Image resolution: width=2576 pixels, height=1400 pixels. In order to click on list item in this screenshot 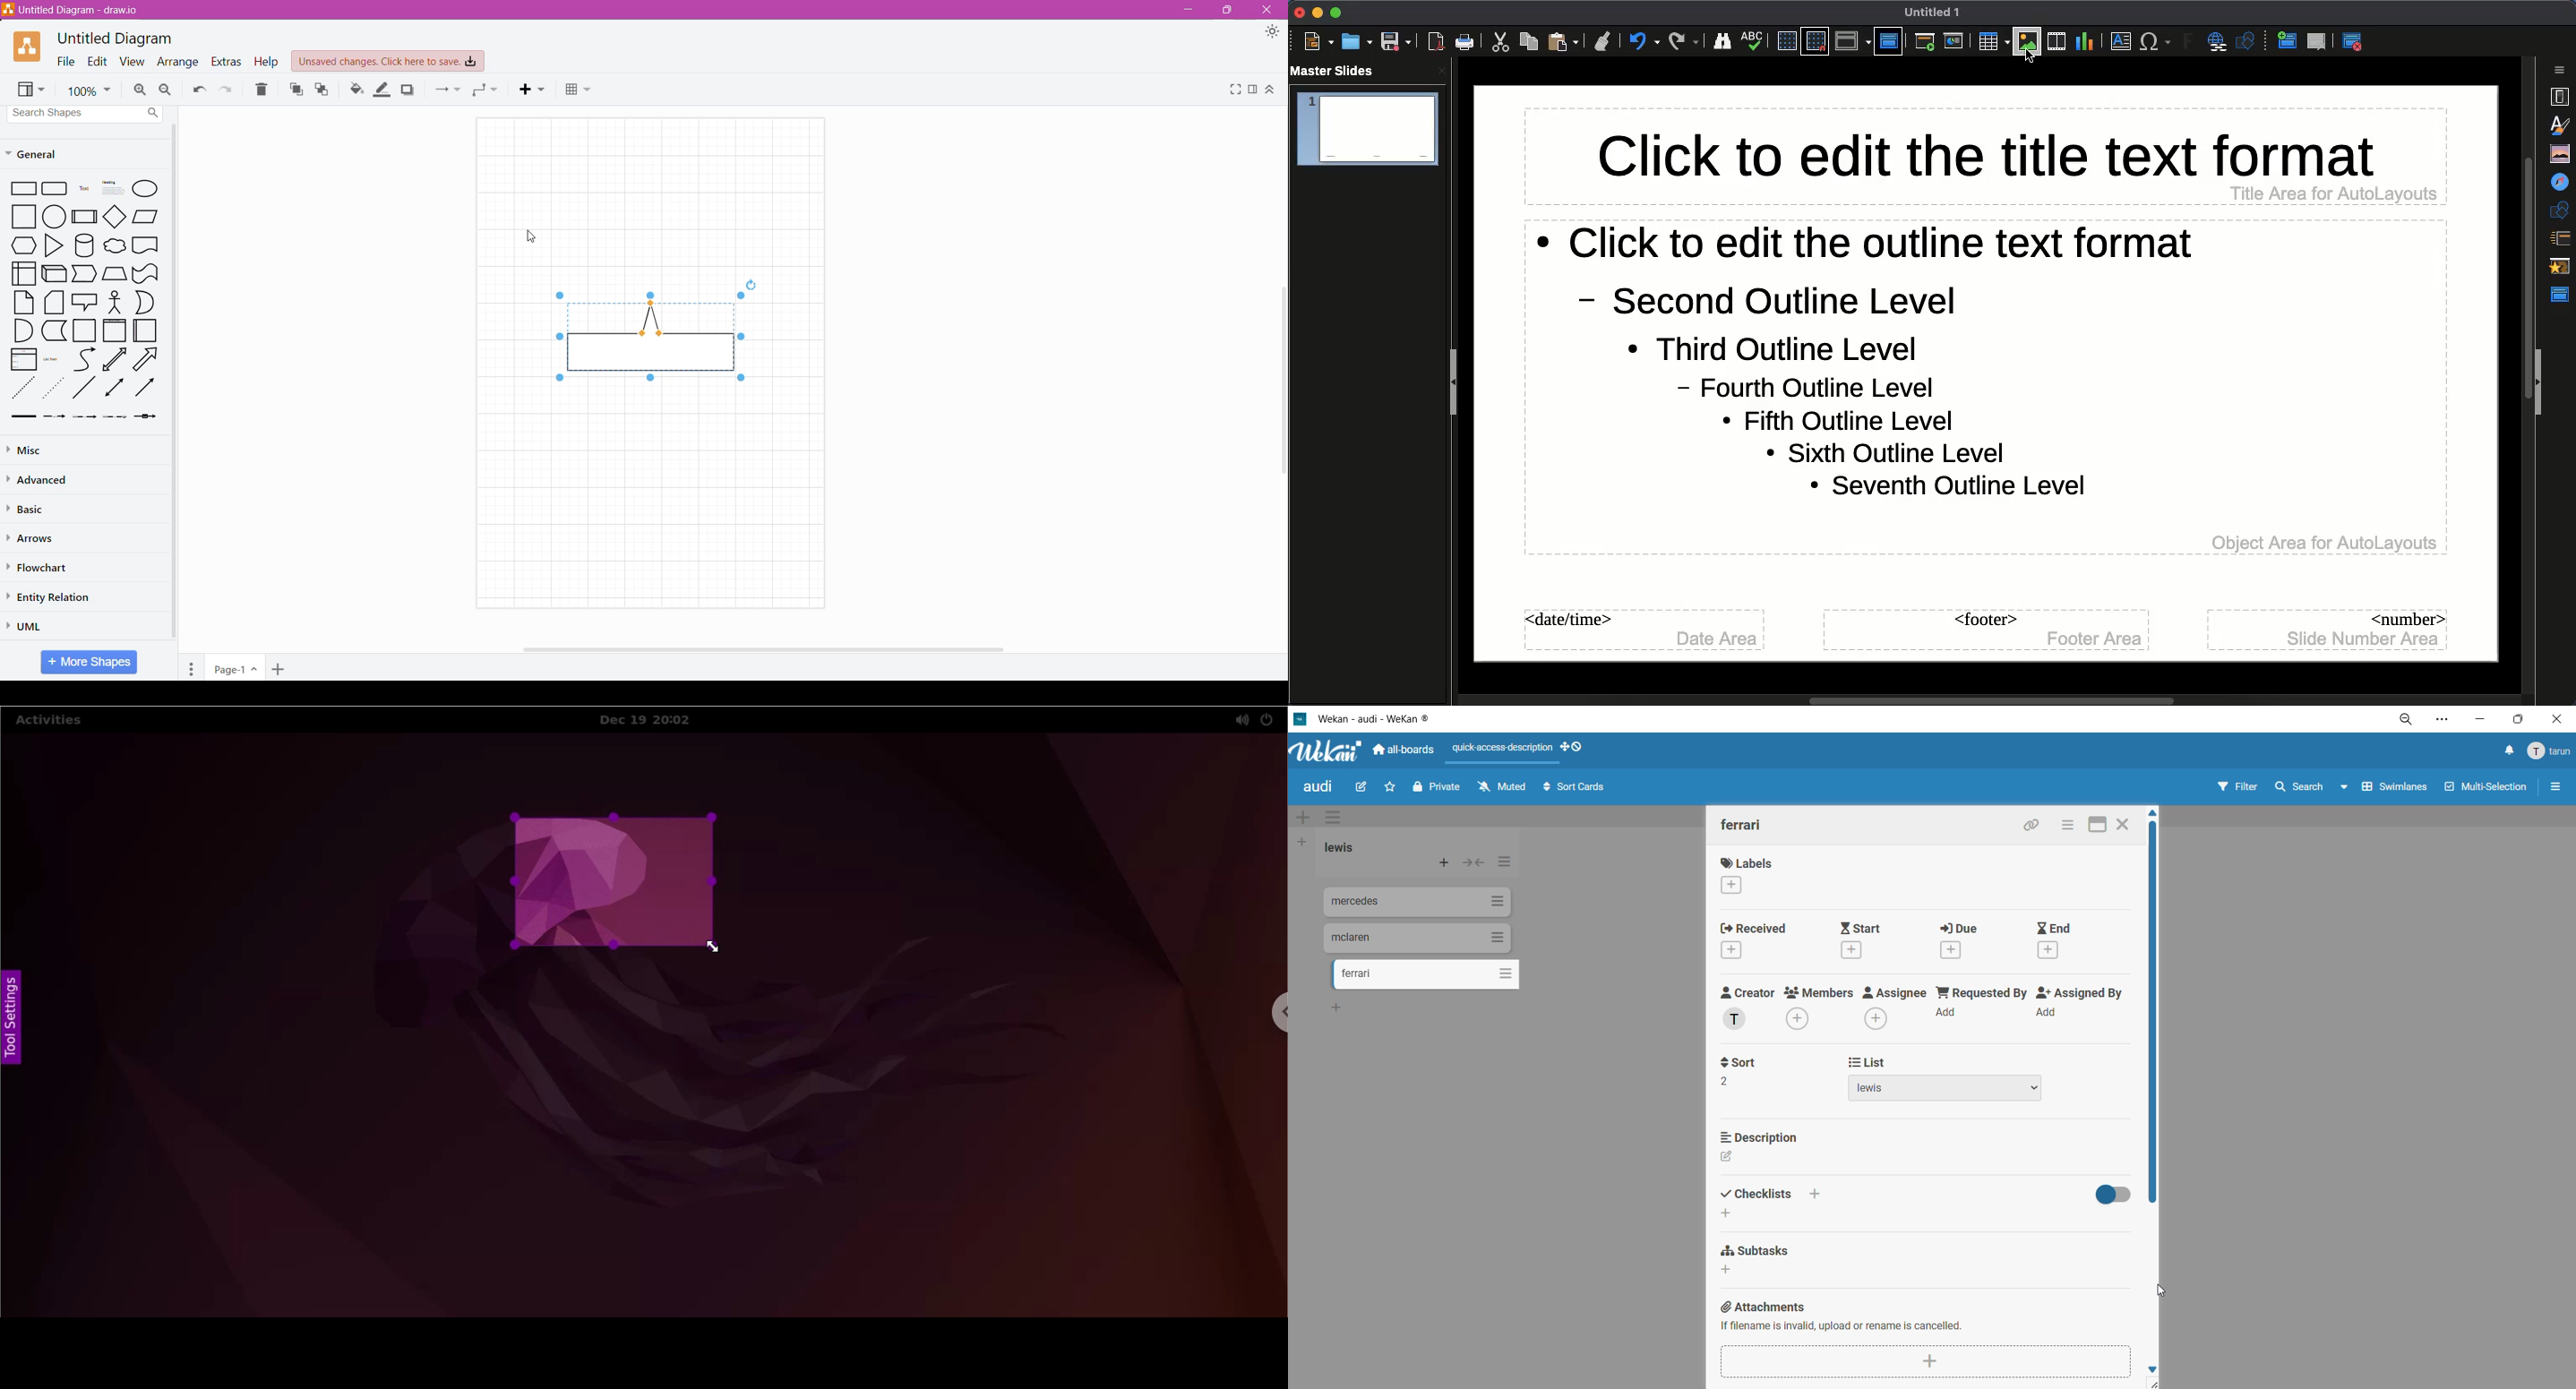, I will do `click(54, 359)`.